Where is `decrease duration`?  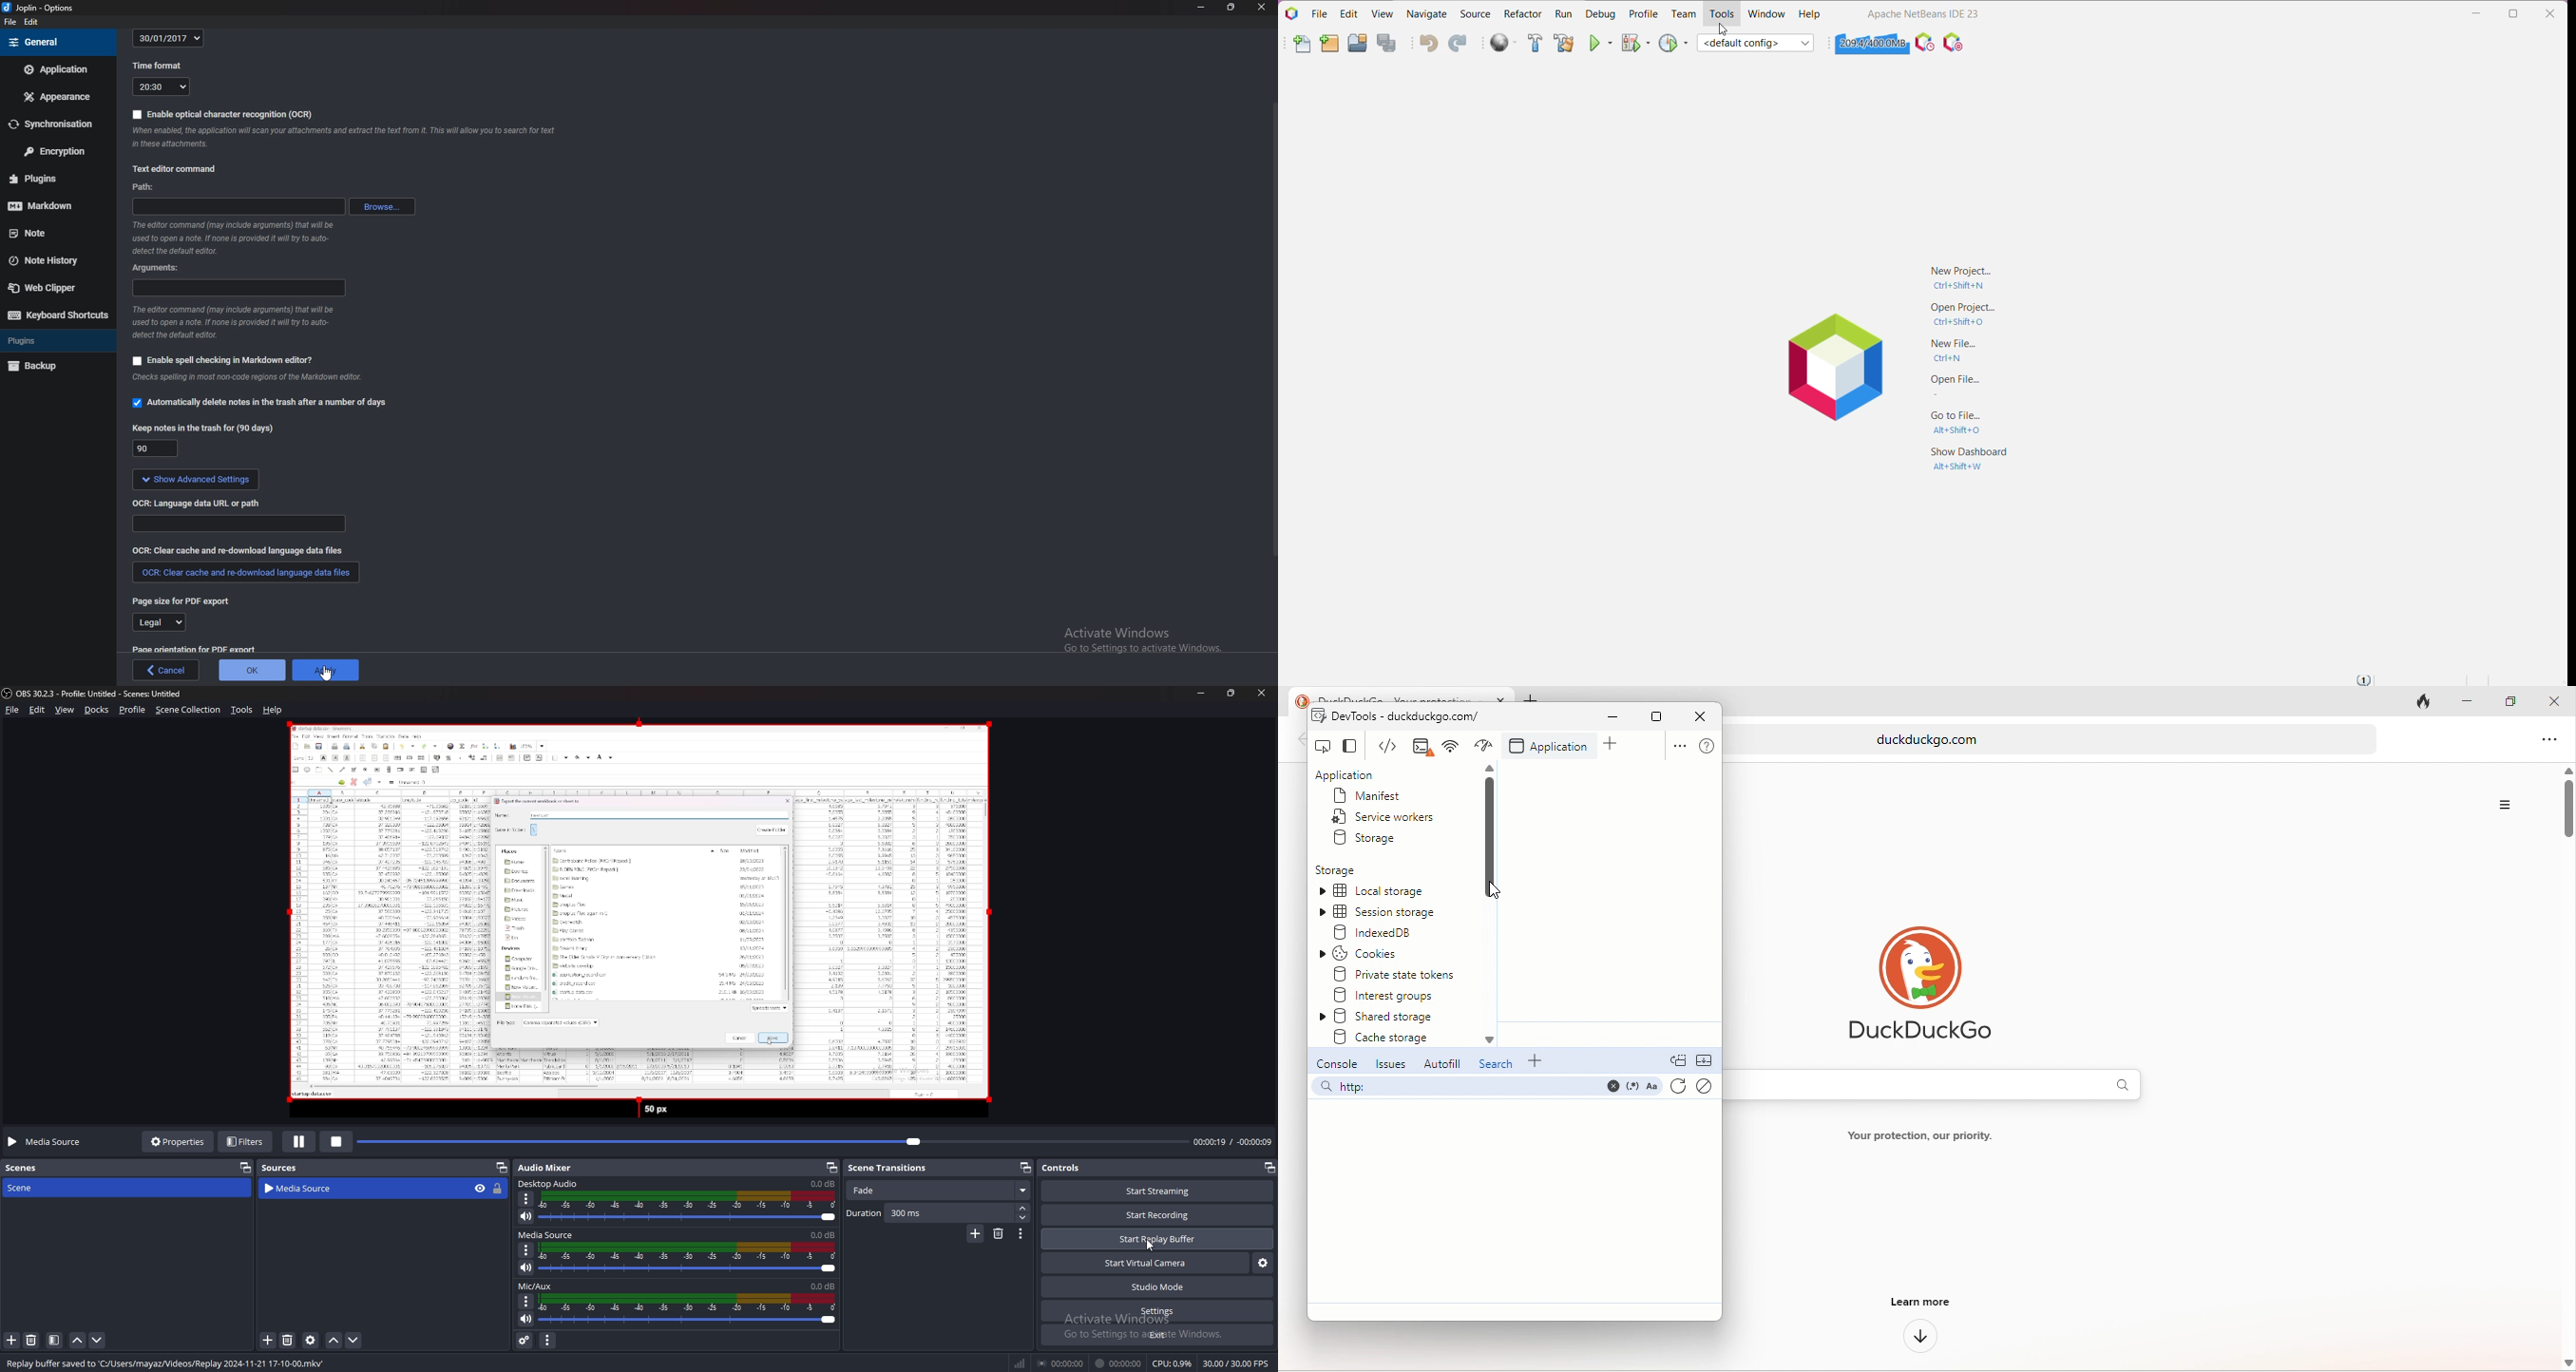 decrease duration is located at coordinates (1025, 1218).